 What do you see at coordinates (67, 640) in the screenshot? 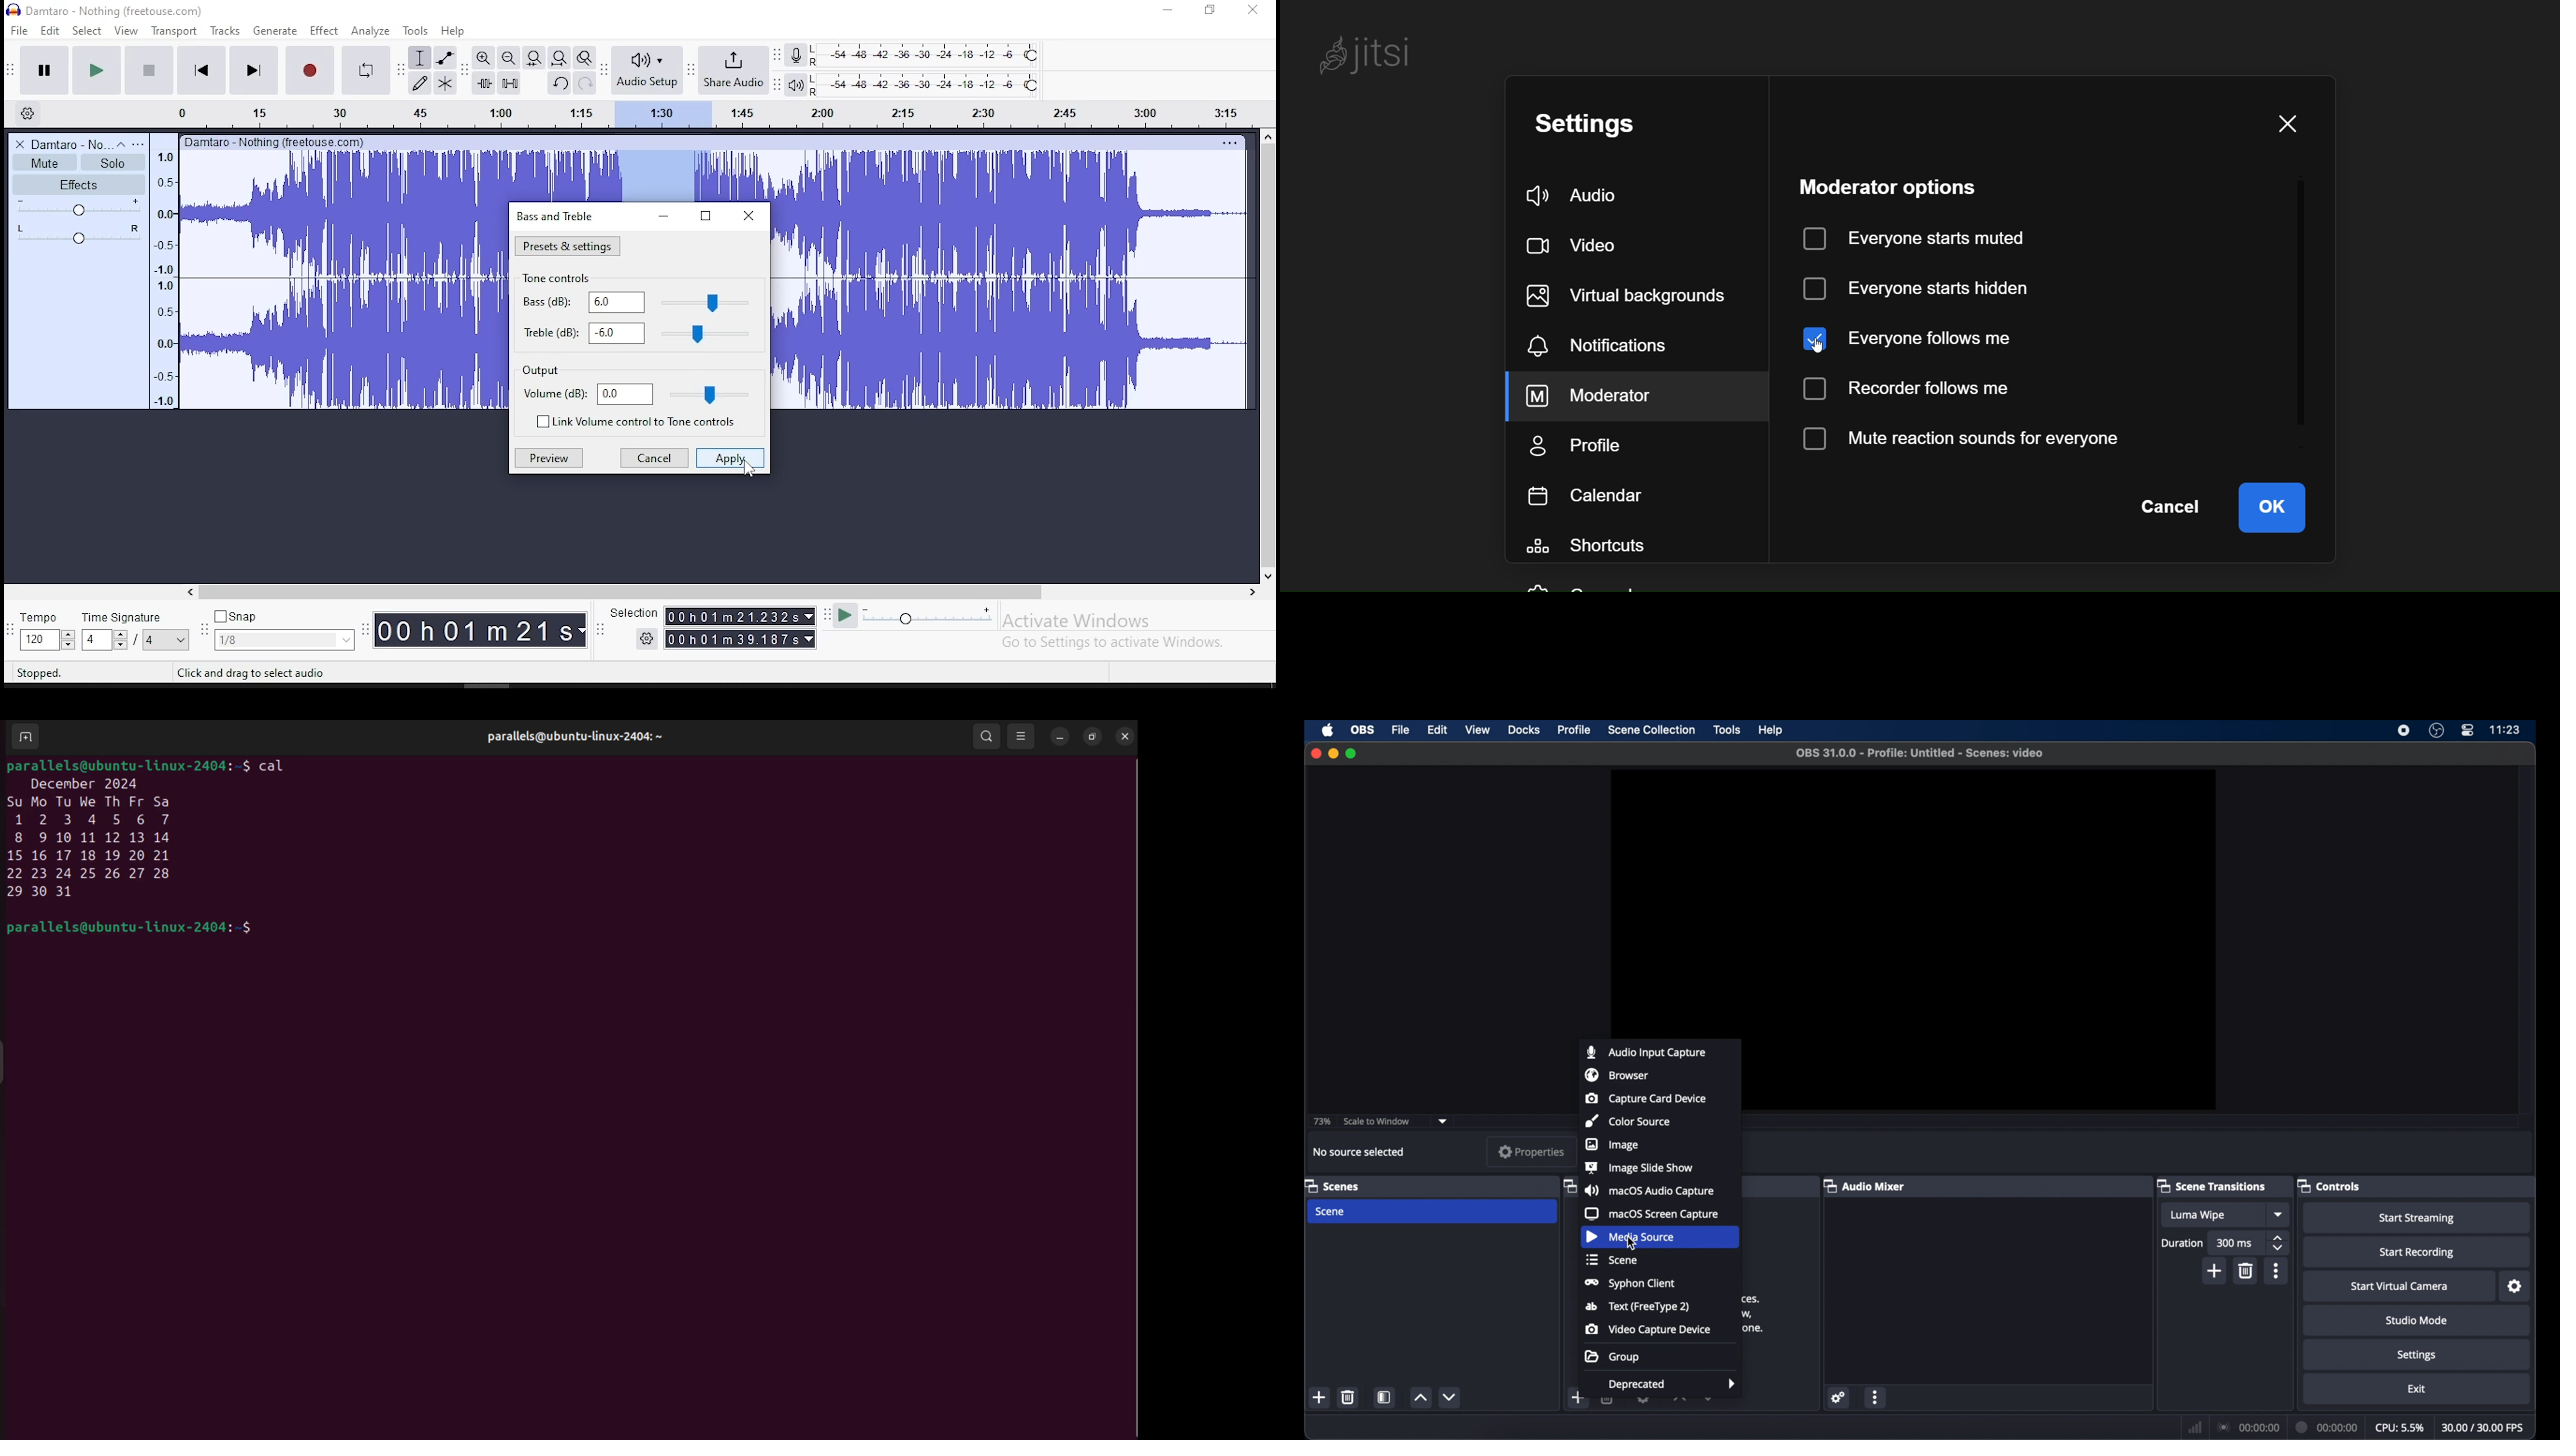
I see `drop down` at bounding box center [67, 640].